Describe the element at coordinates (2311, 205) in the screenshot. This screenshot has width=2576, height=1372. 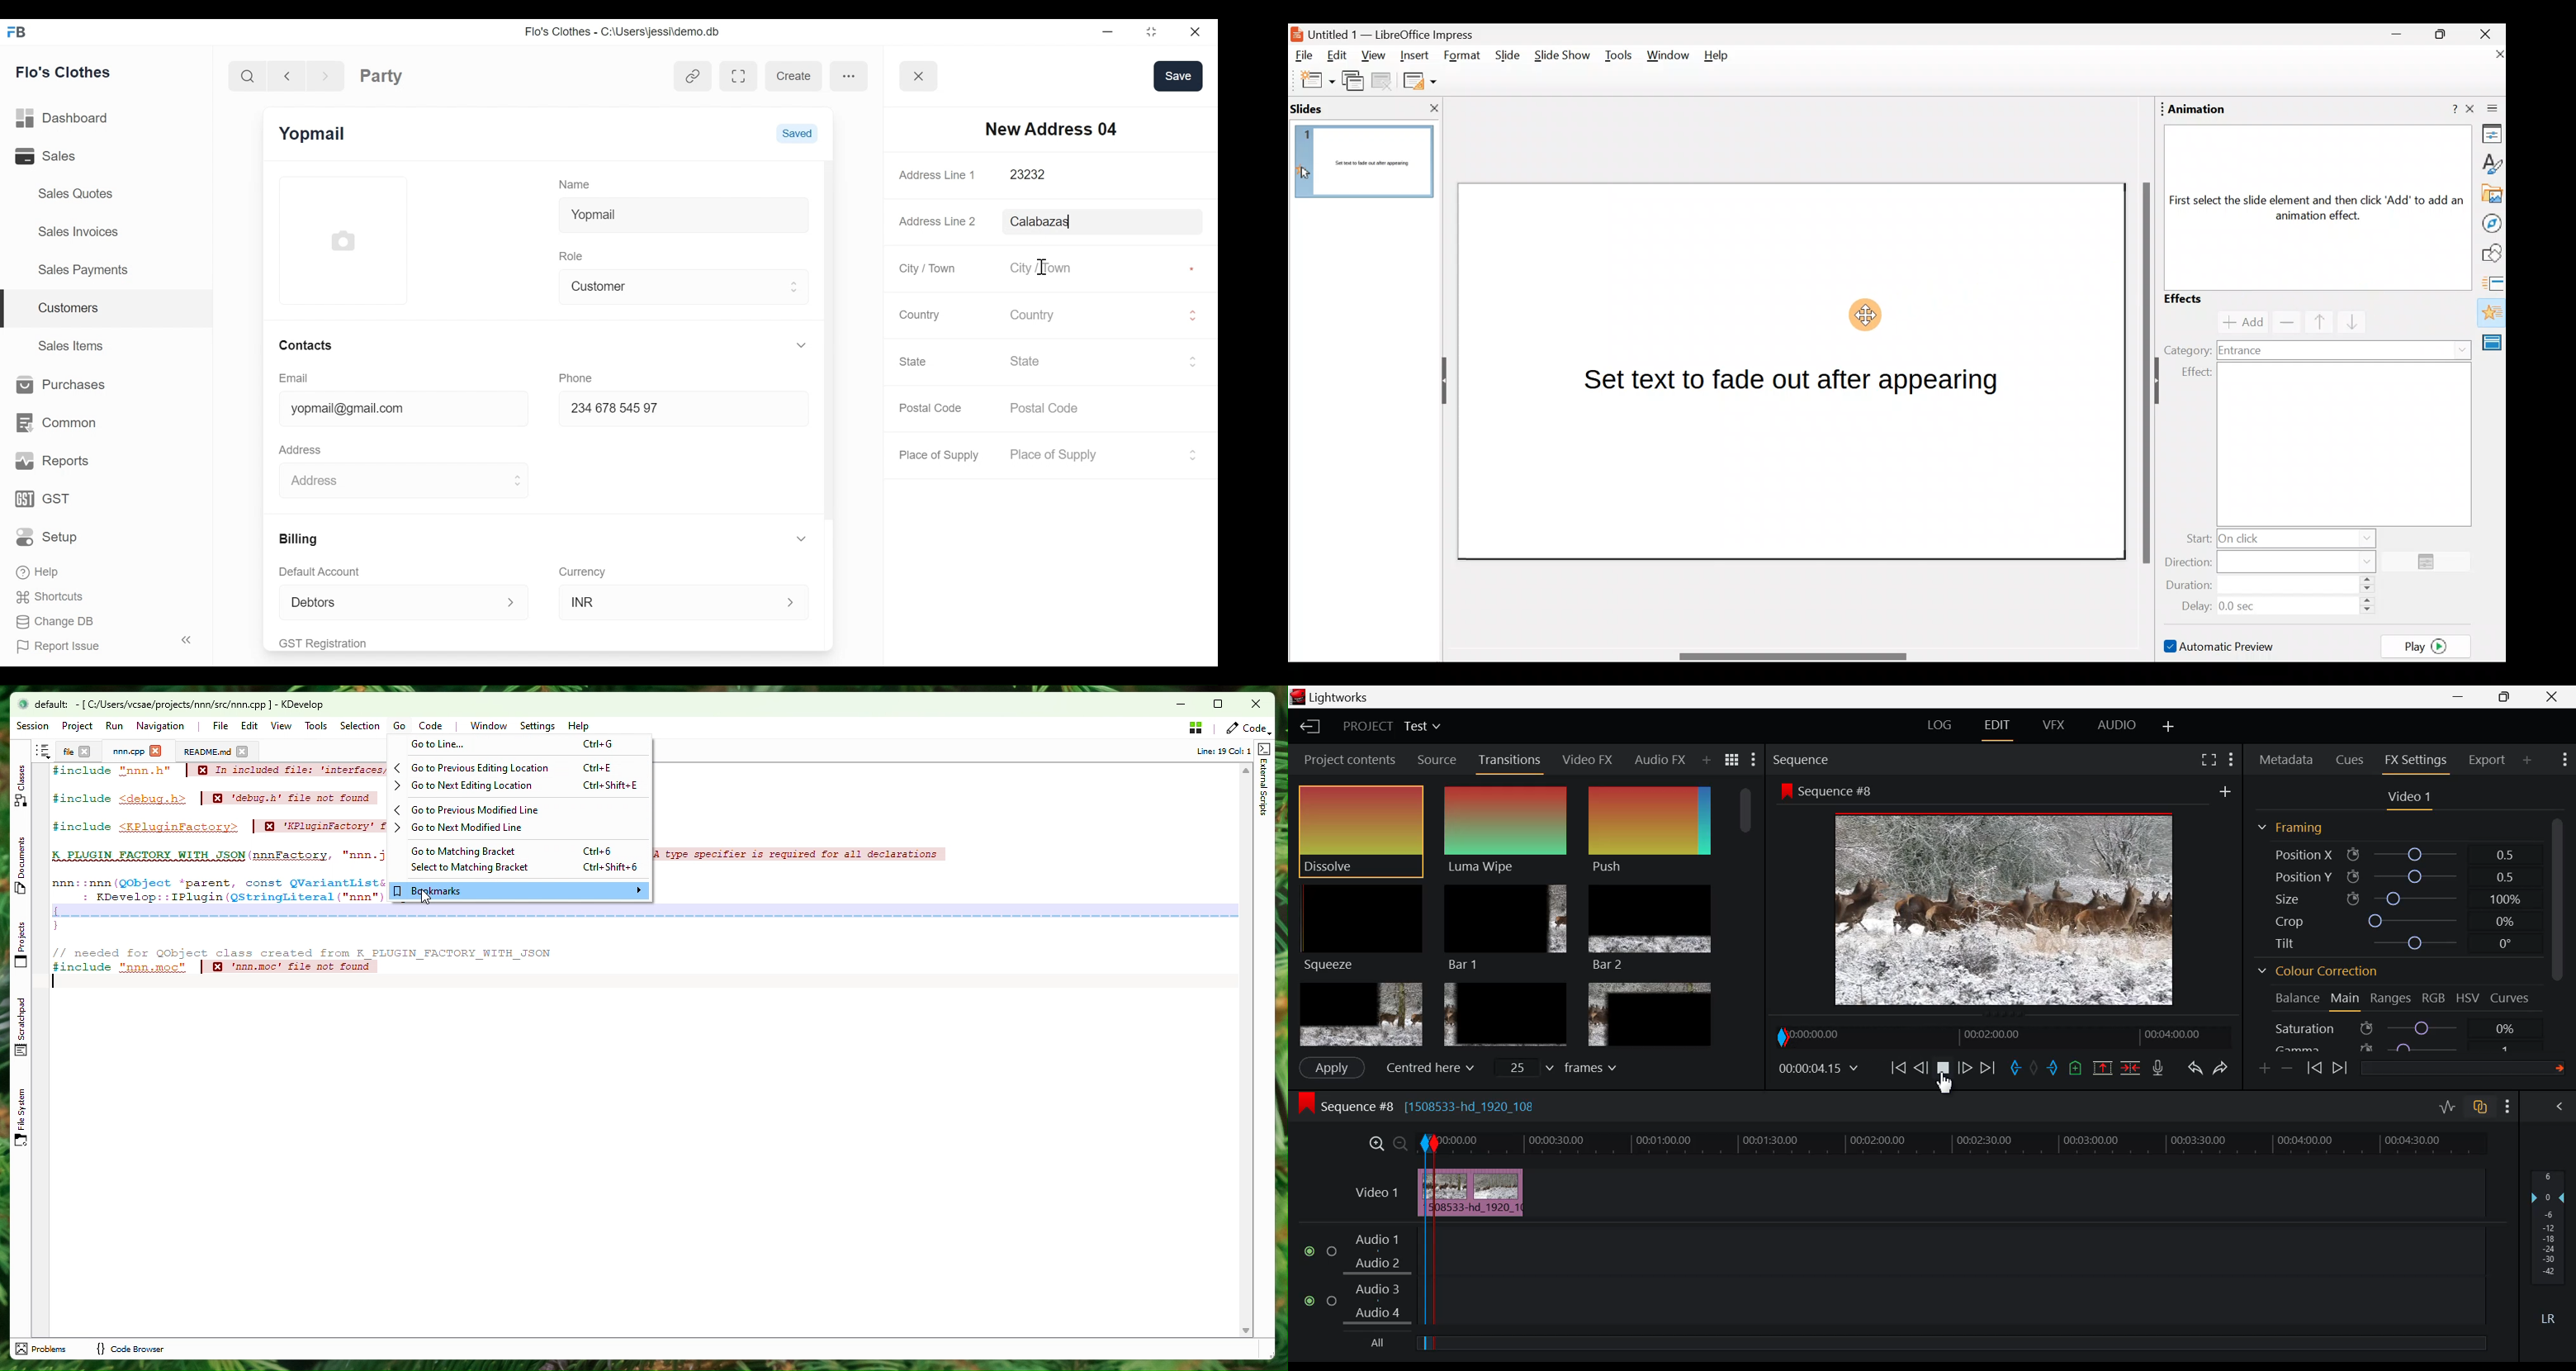
I see `Animation panel` at that location.